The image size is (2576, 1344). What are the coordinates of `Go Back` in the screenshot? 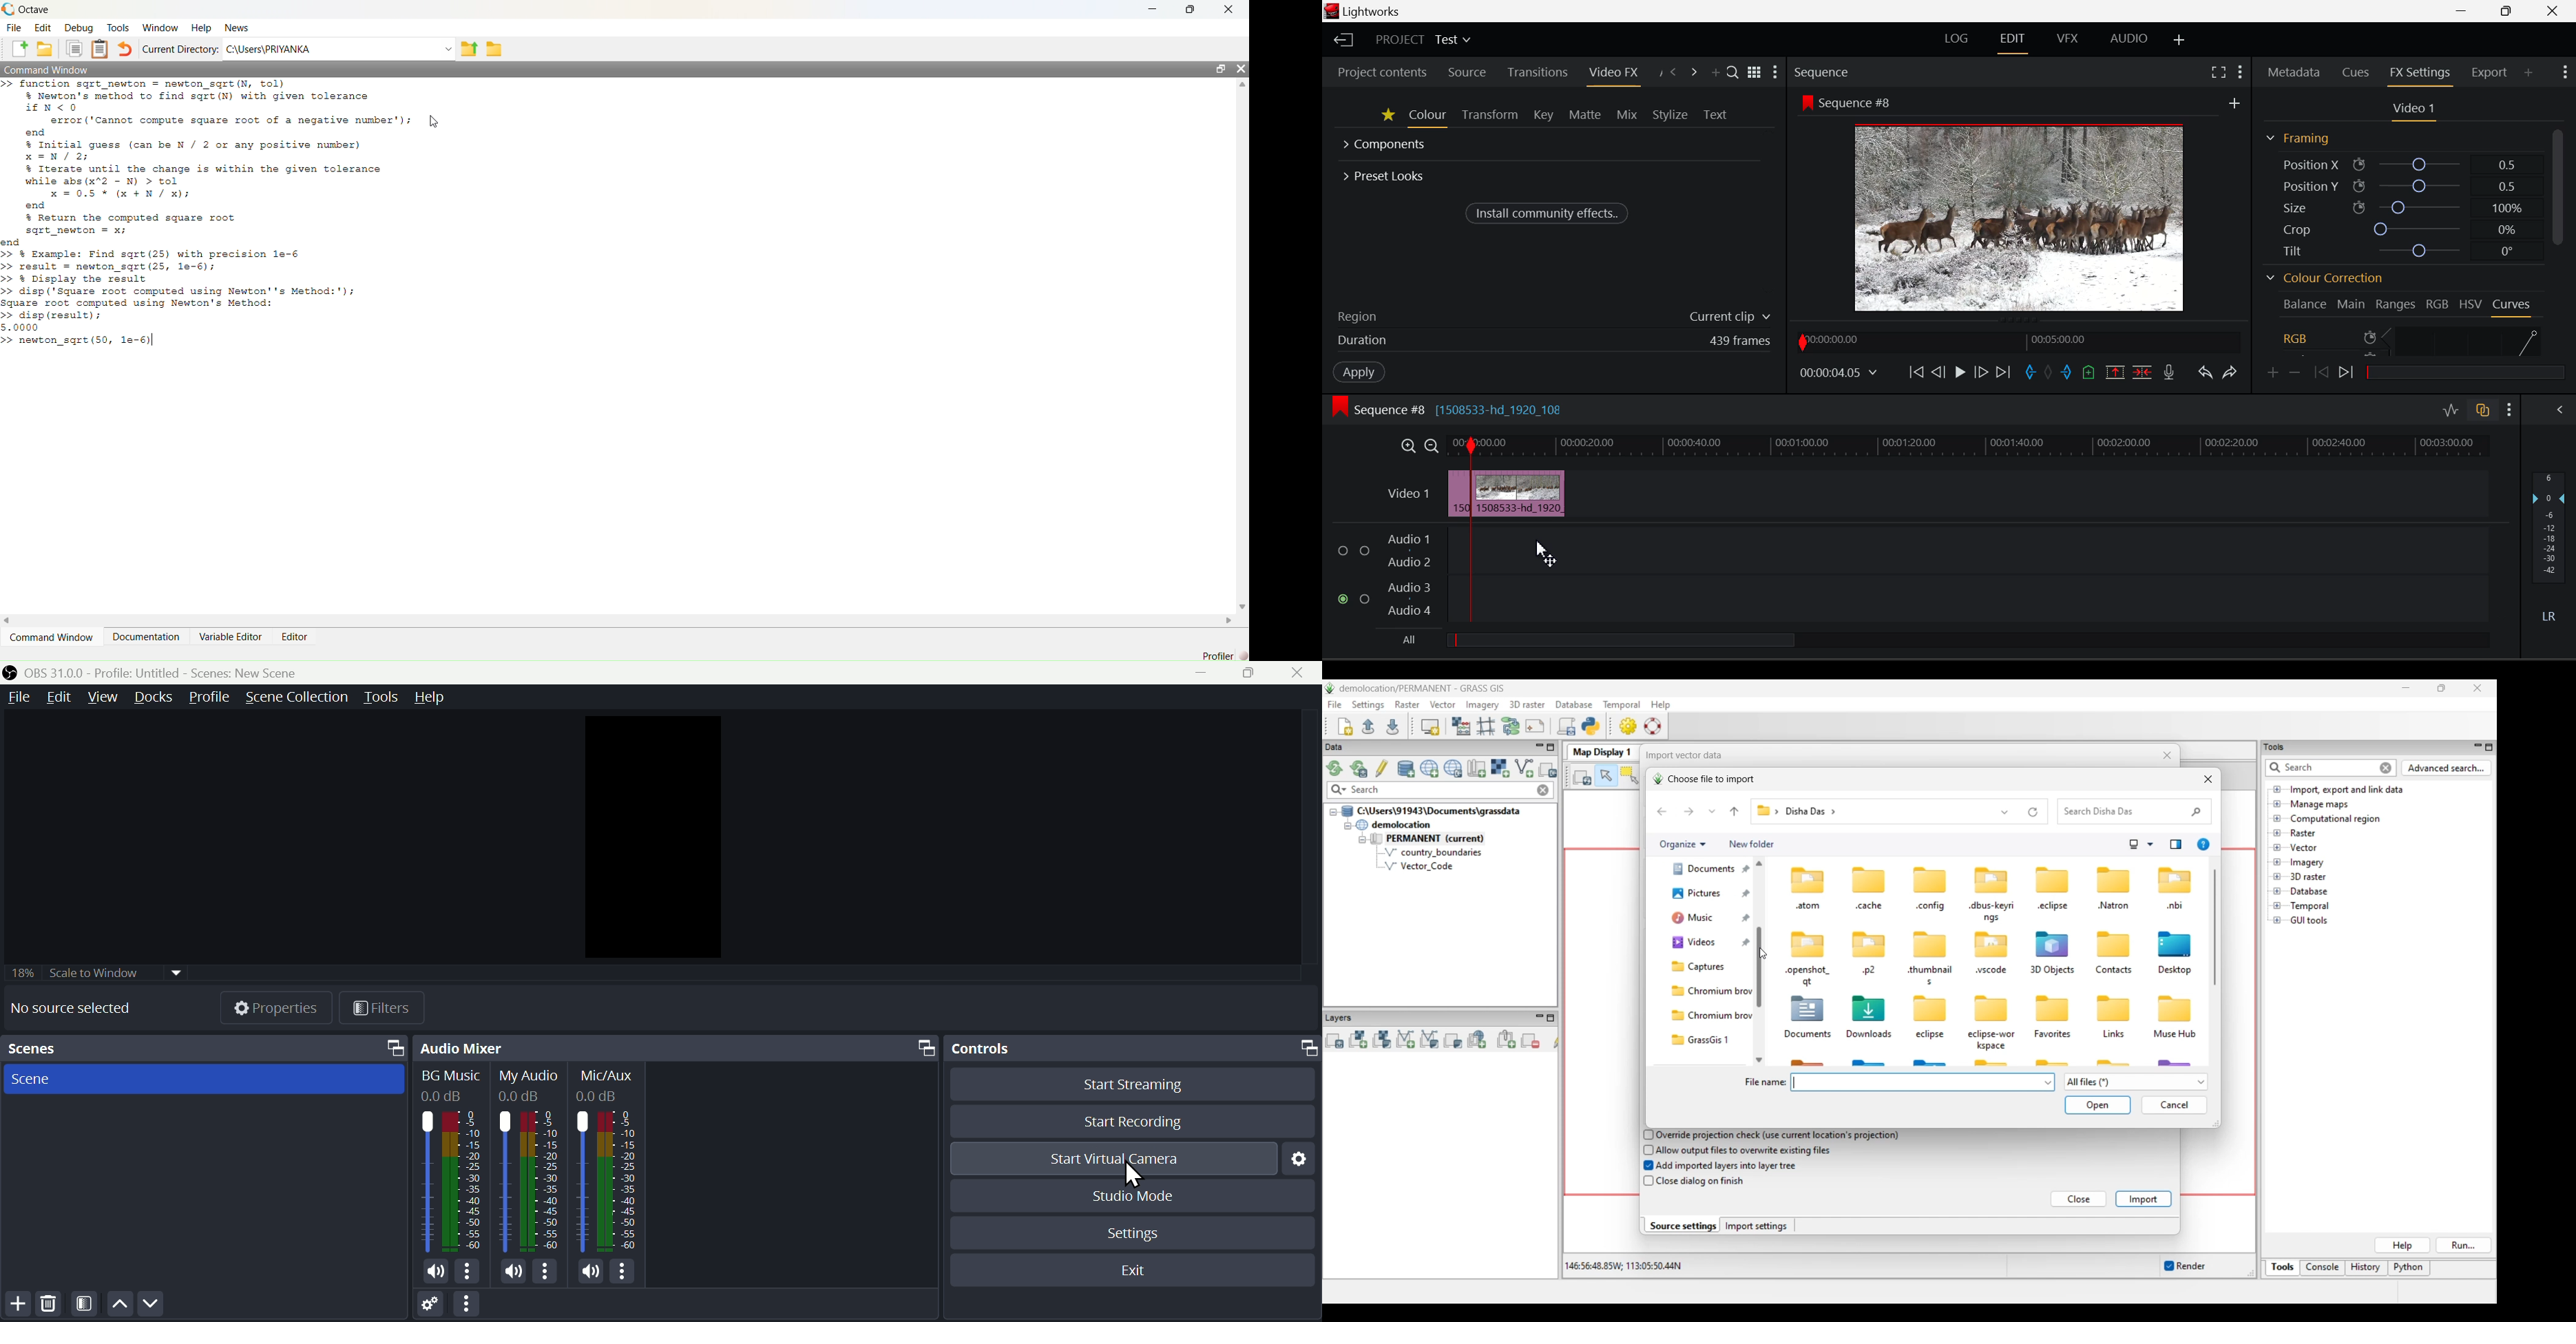 It's located at (1940, 373).